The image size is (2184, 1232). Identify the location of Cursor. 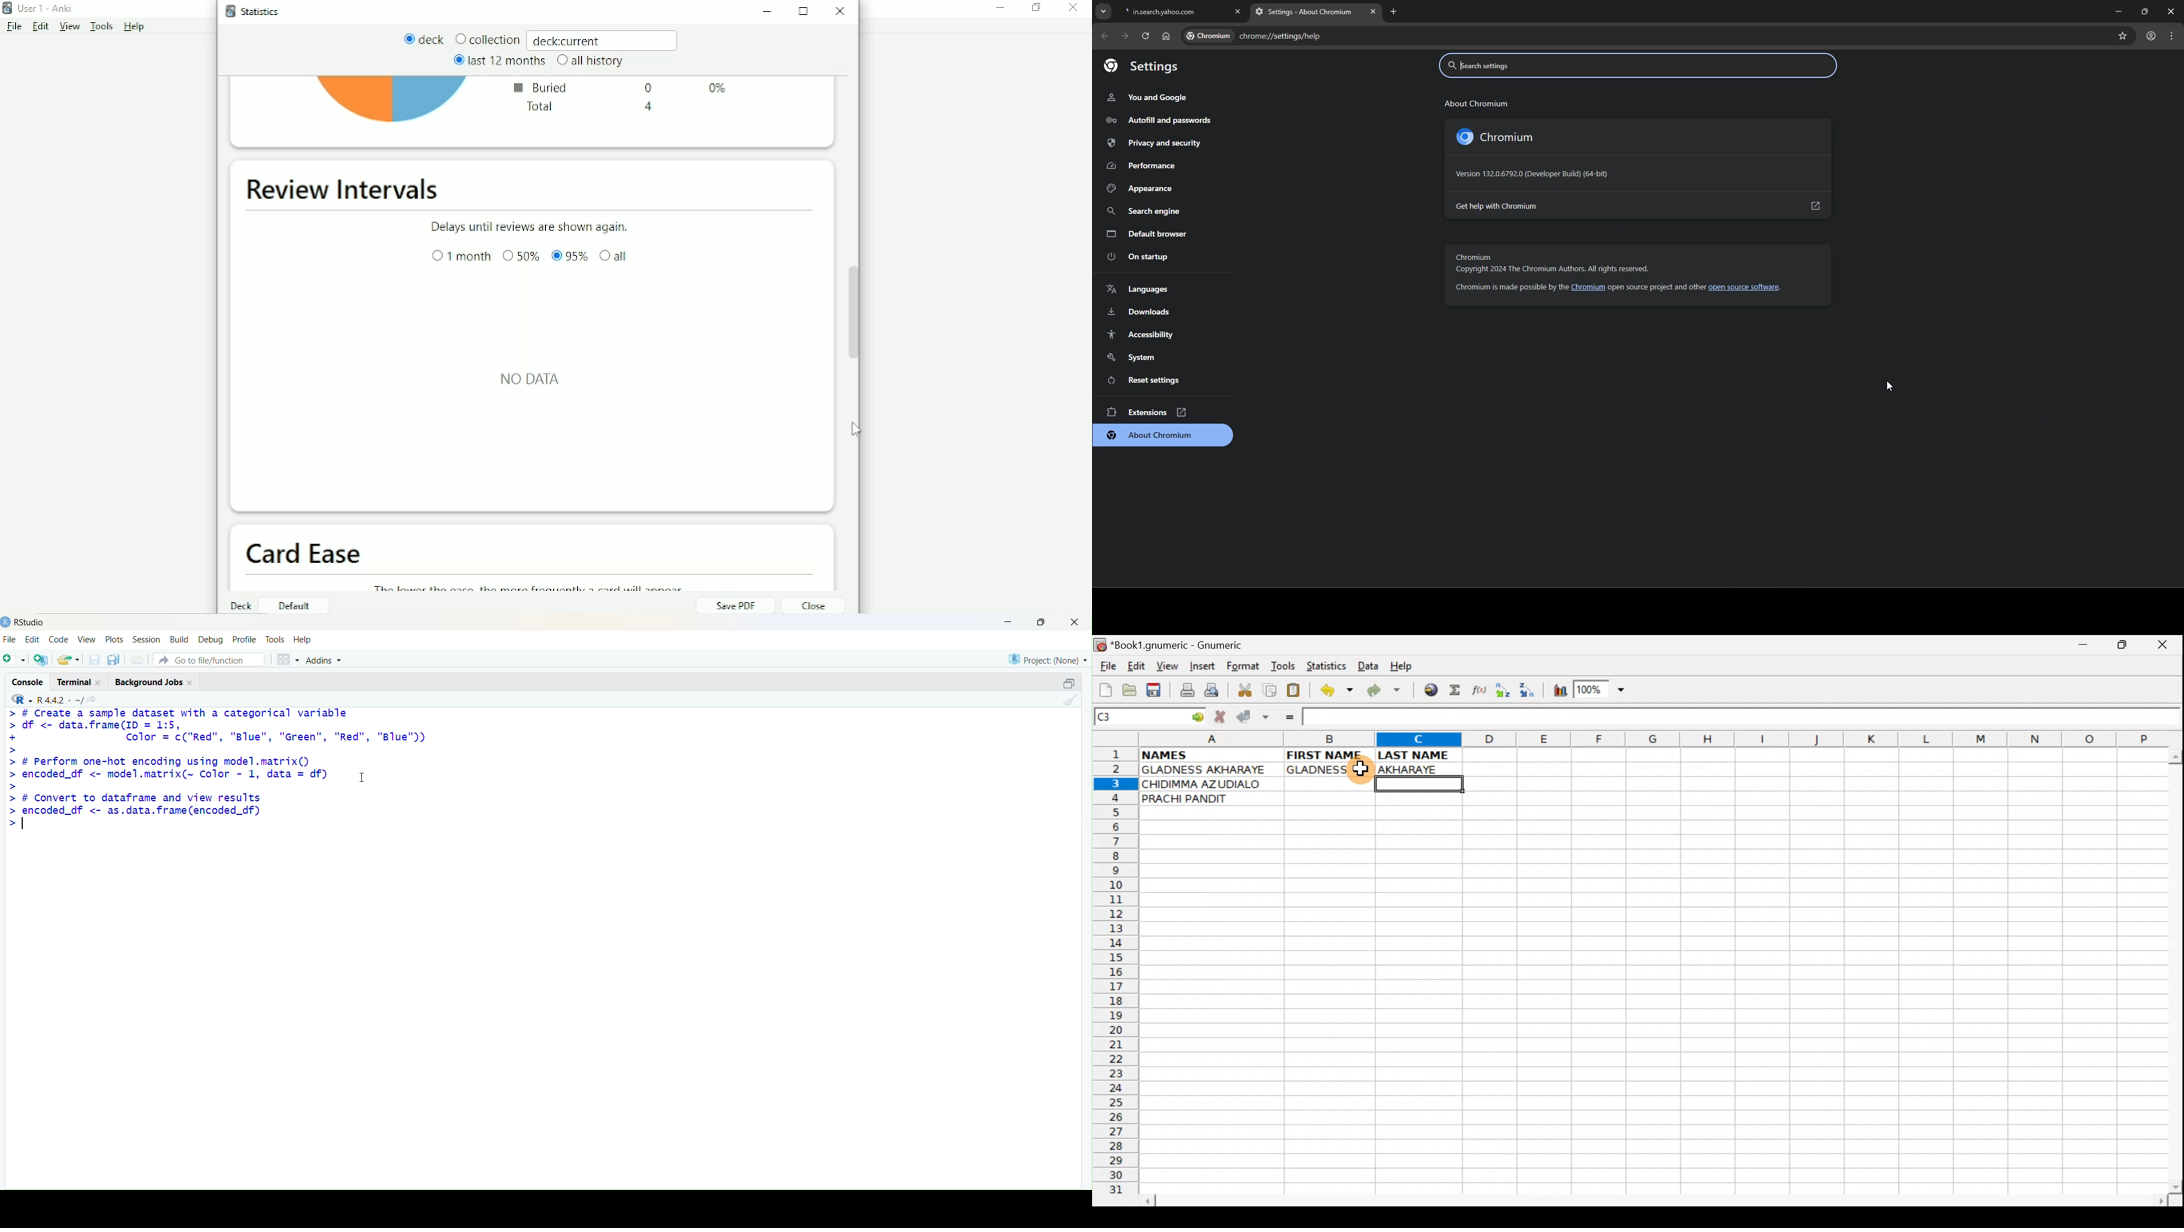
(857, 428).